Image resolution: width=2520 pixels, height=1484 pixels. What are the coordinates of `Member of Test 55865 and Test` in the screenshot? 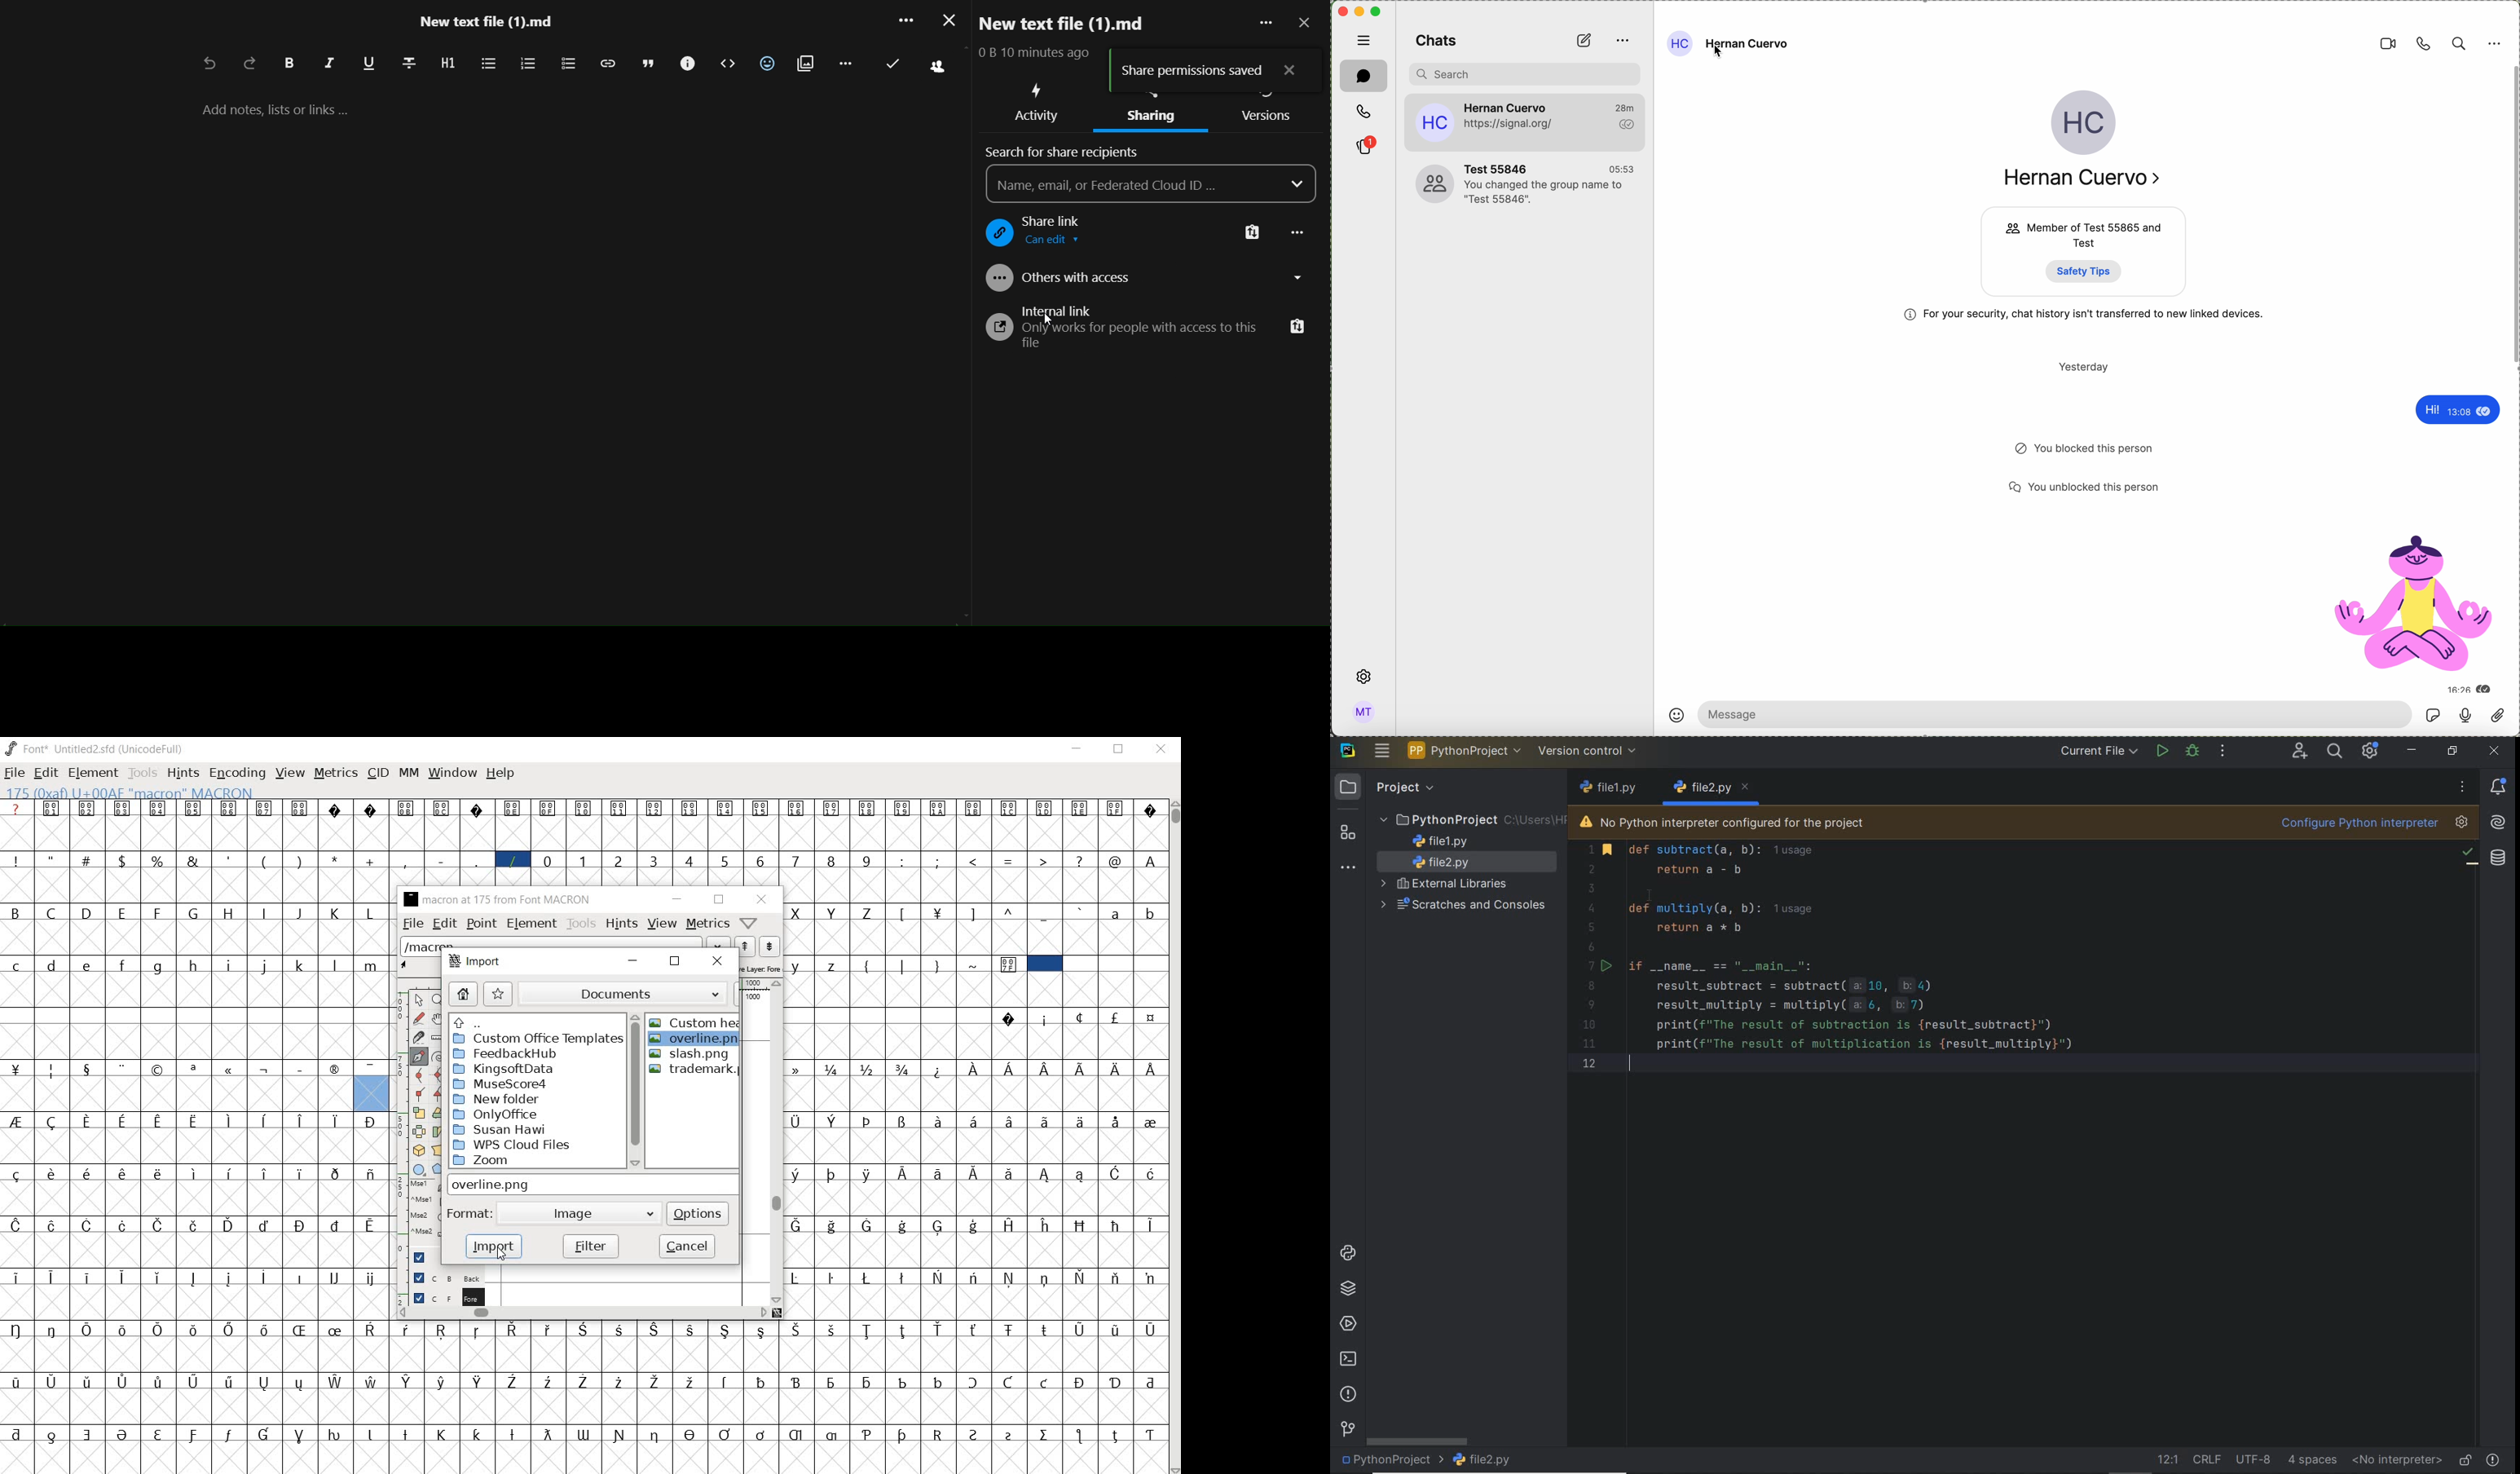 It's located at (2097, 235).